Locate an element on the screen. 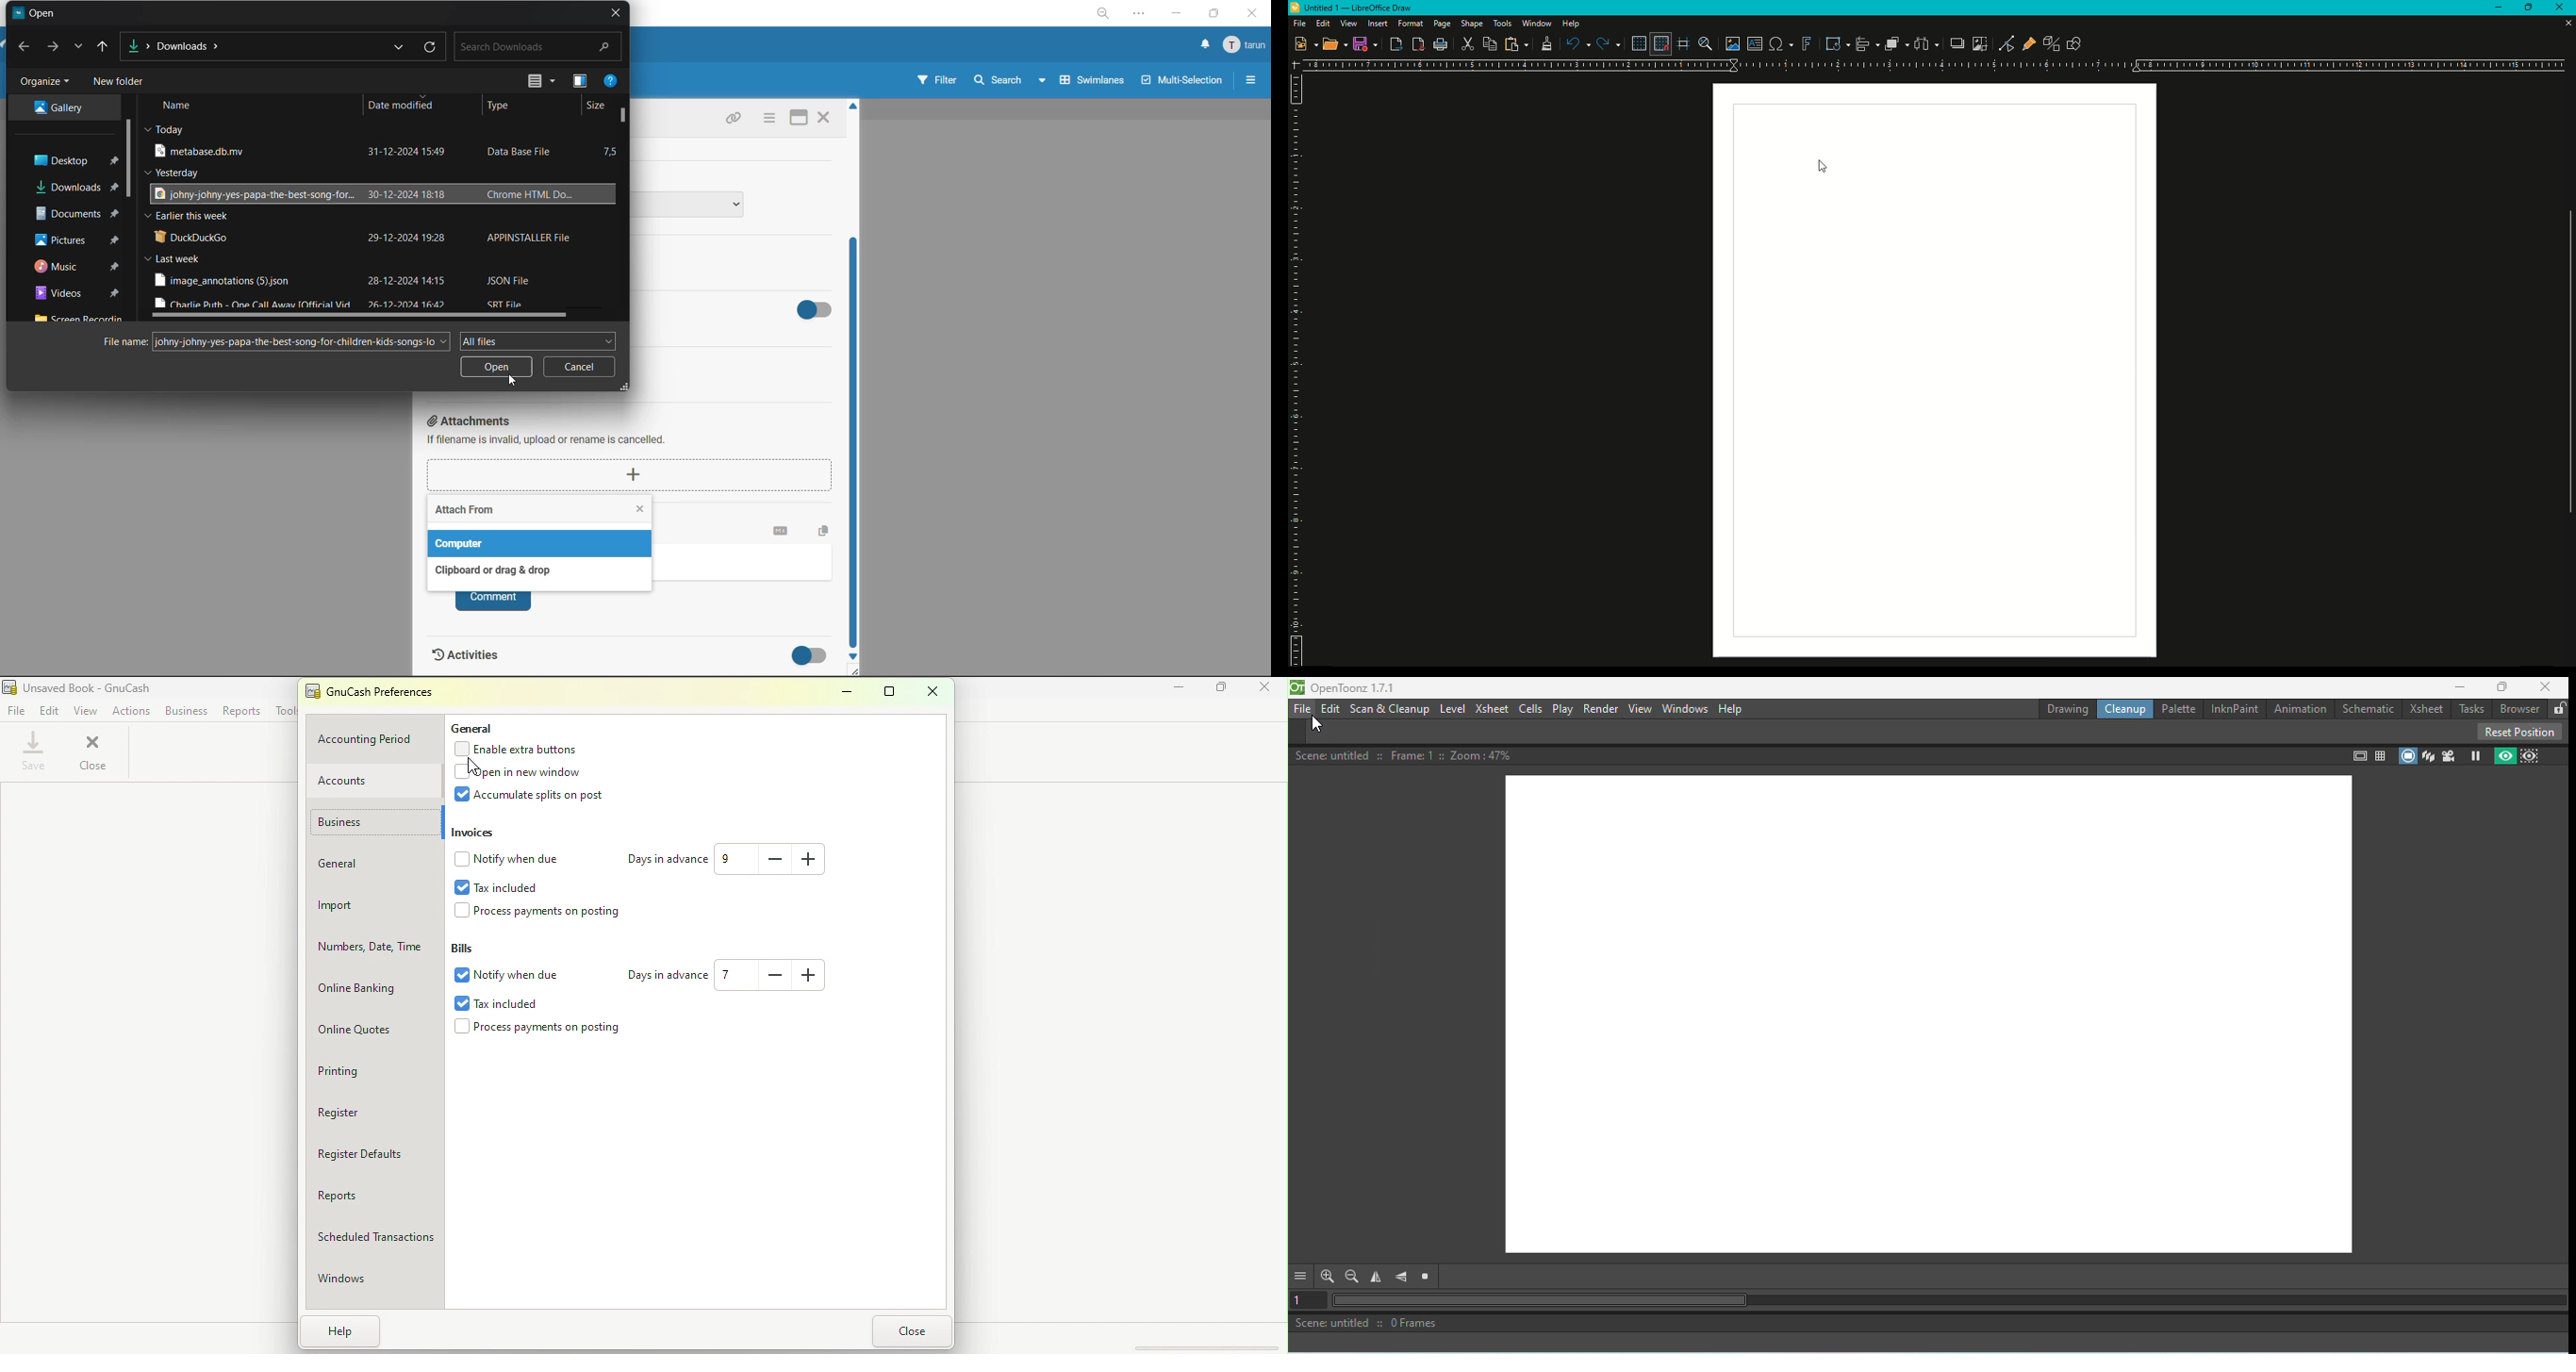 Image resolution: width=2576 pixels, height=1372 pixels. zoom is located at coordinates (1106, 13).